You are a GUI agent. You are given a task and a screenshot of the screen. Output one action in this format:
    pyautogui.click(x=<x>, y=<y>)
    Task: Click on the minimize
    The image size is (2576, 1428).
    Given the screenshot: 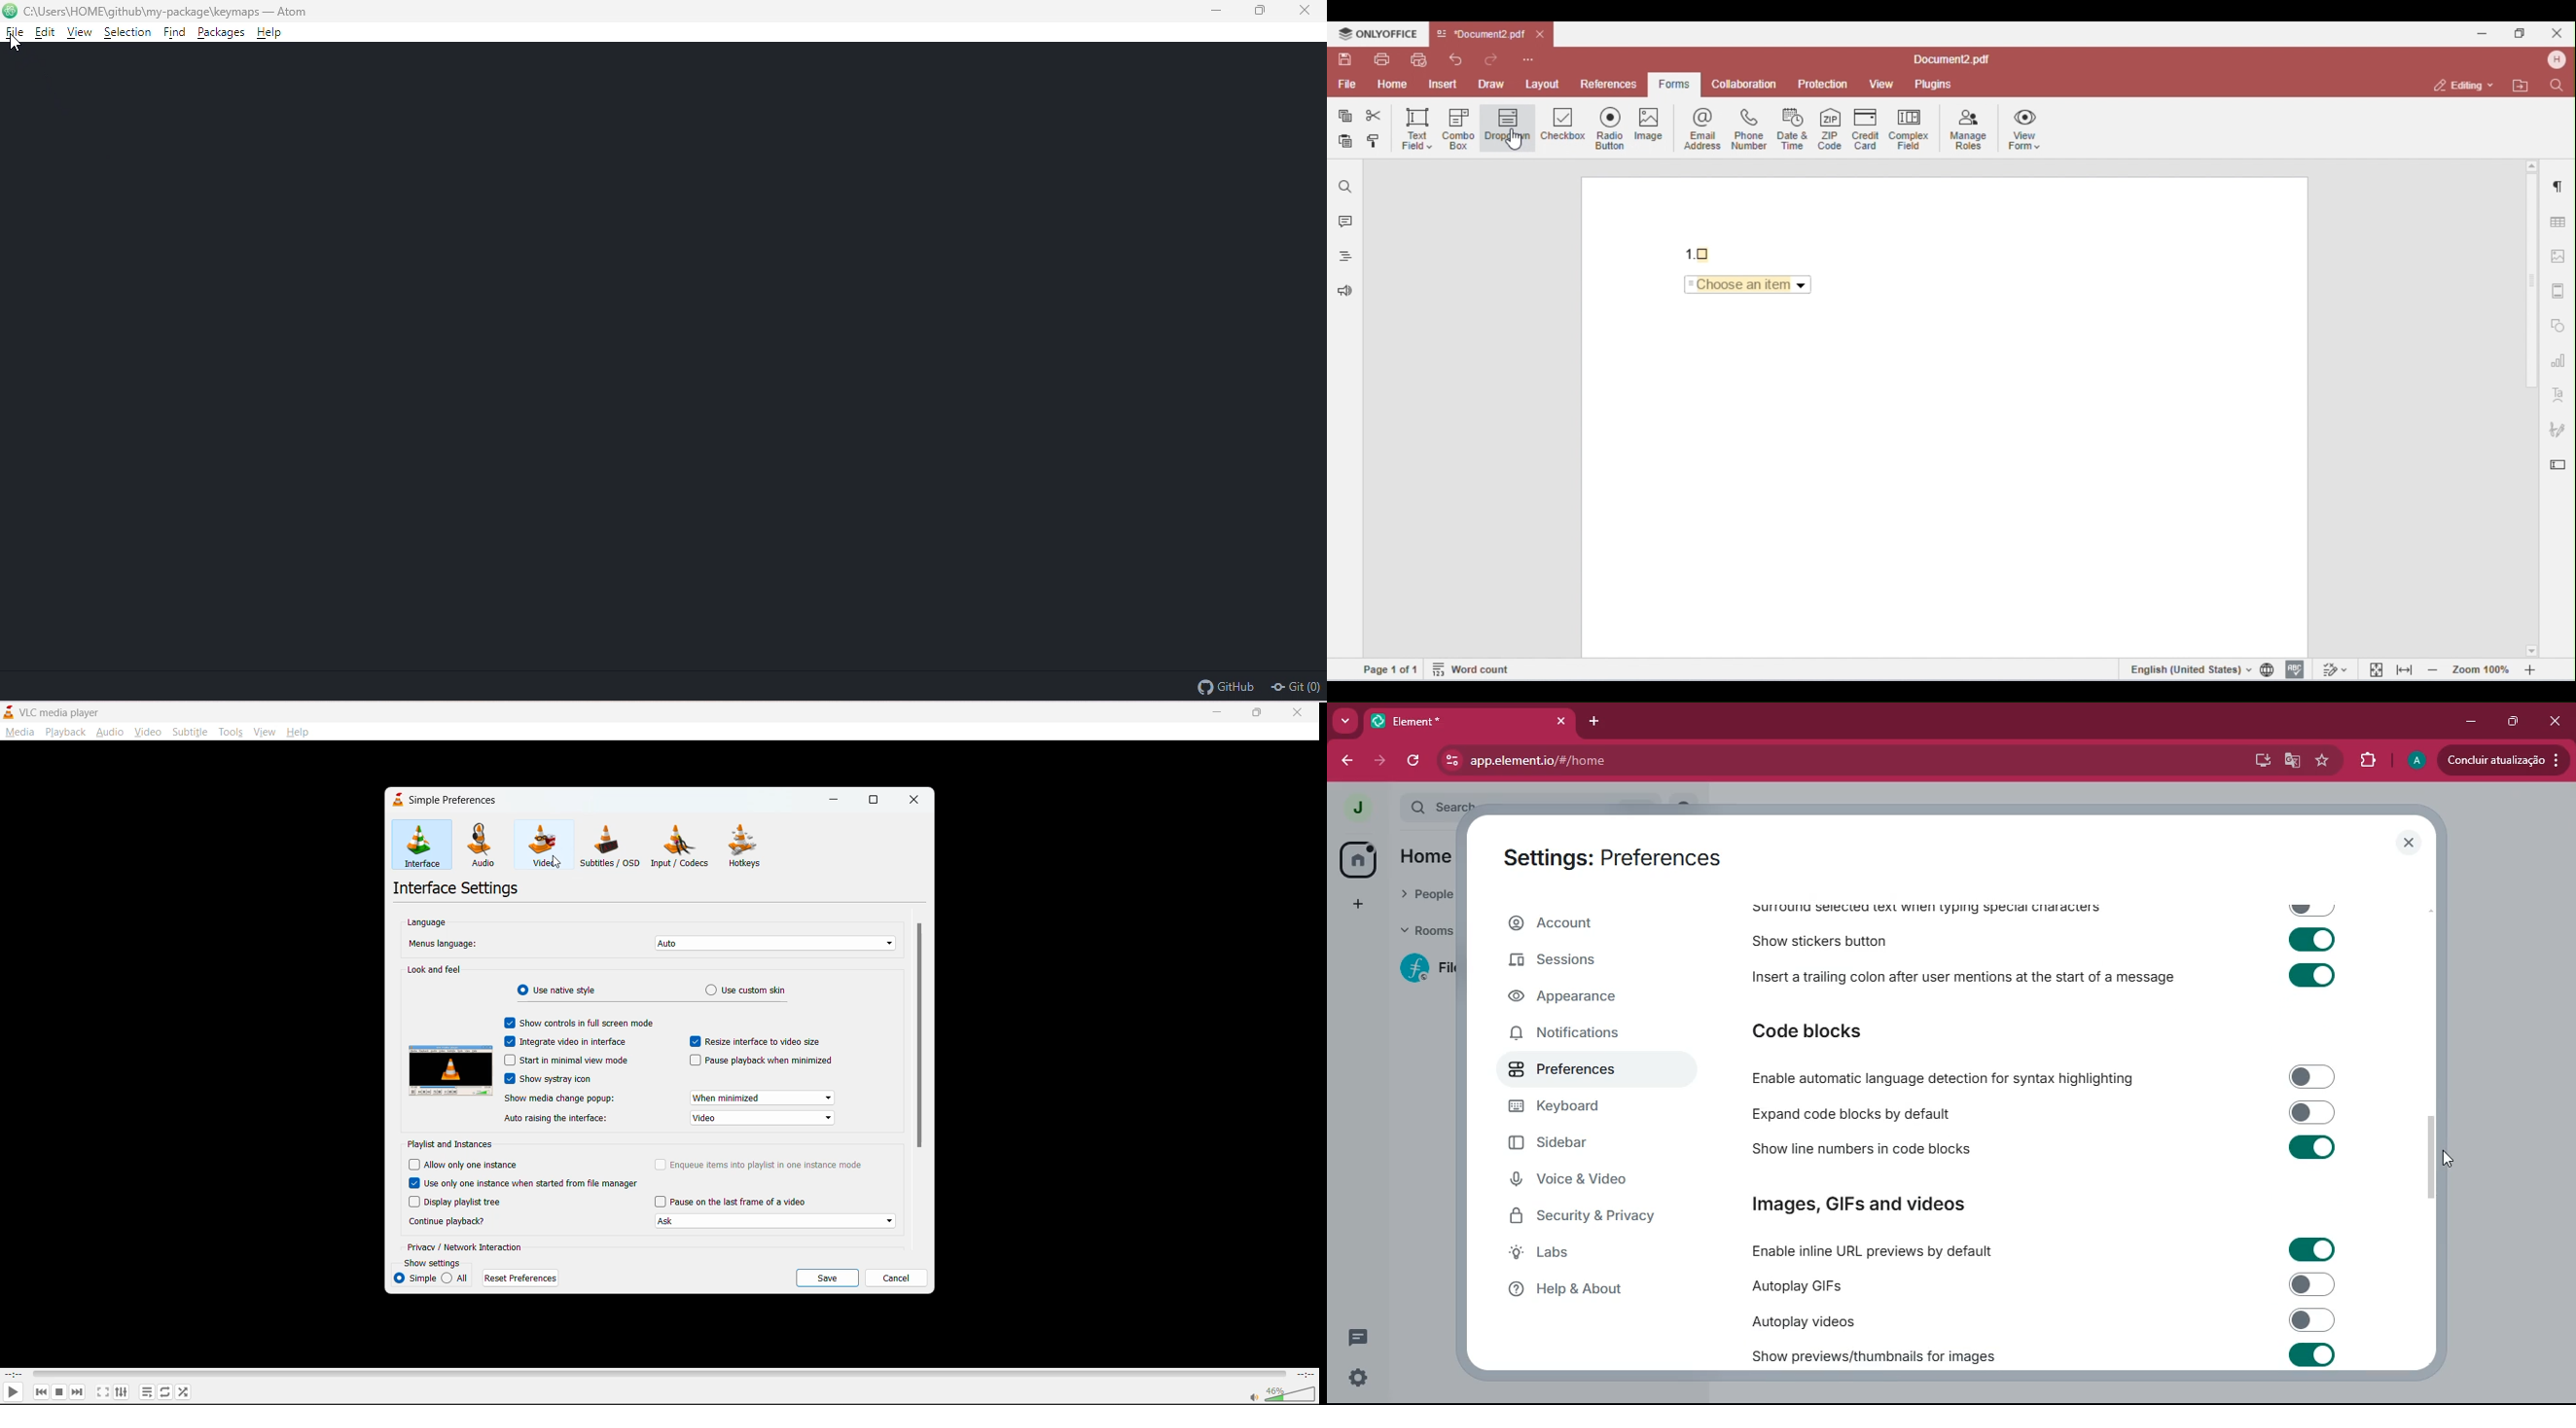 What is the action you would take?
    pyautogui.click(x=1212, y=13)
    